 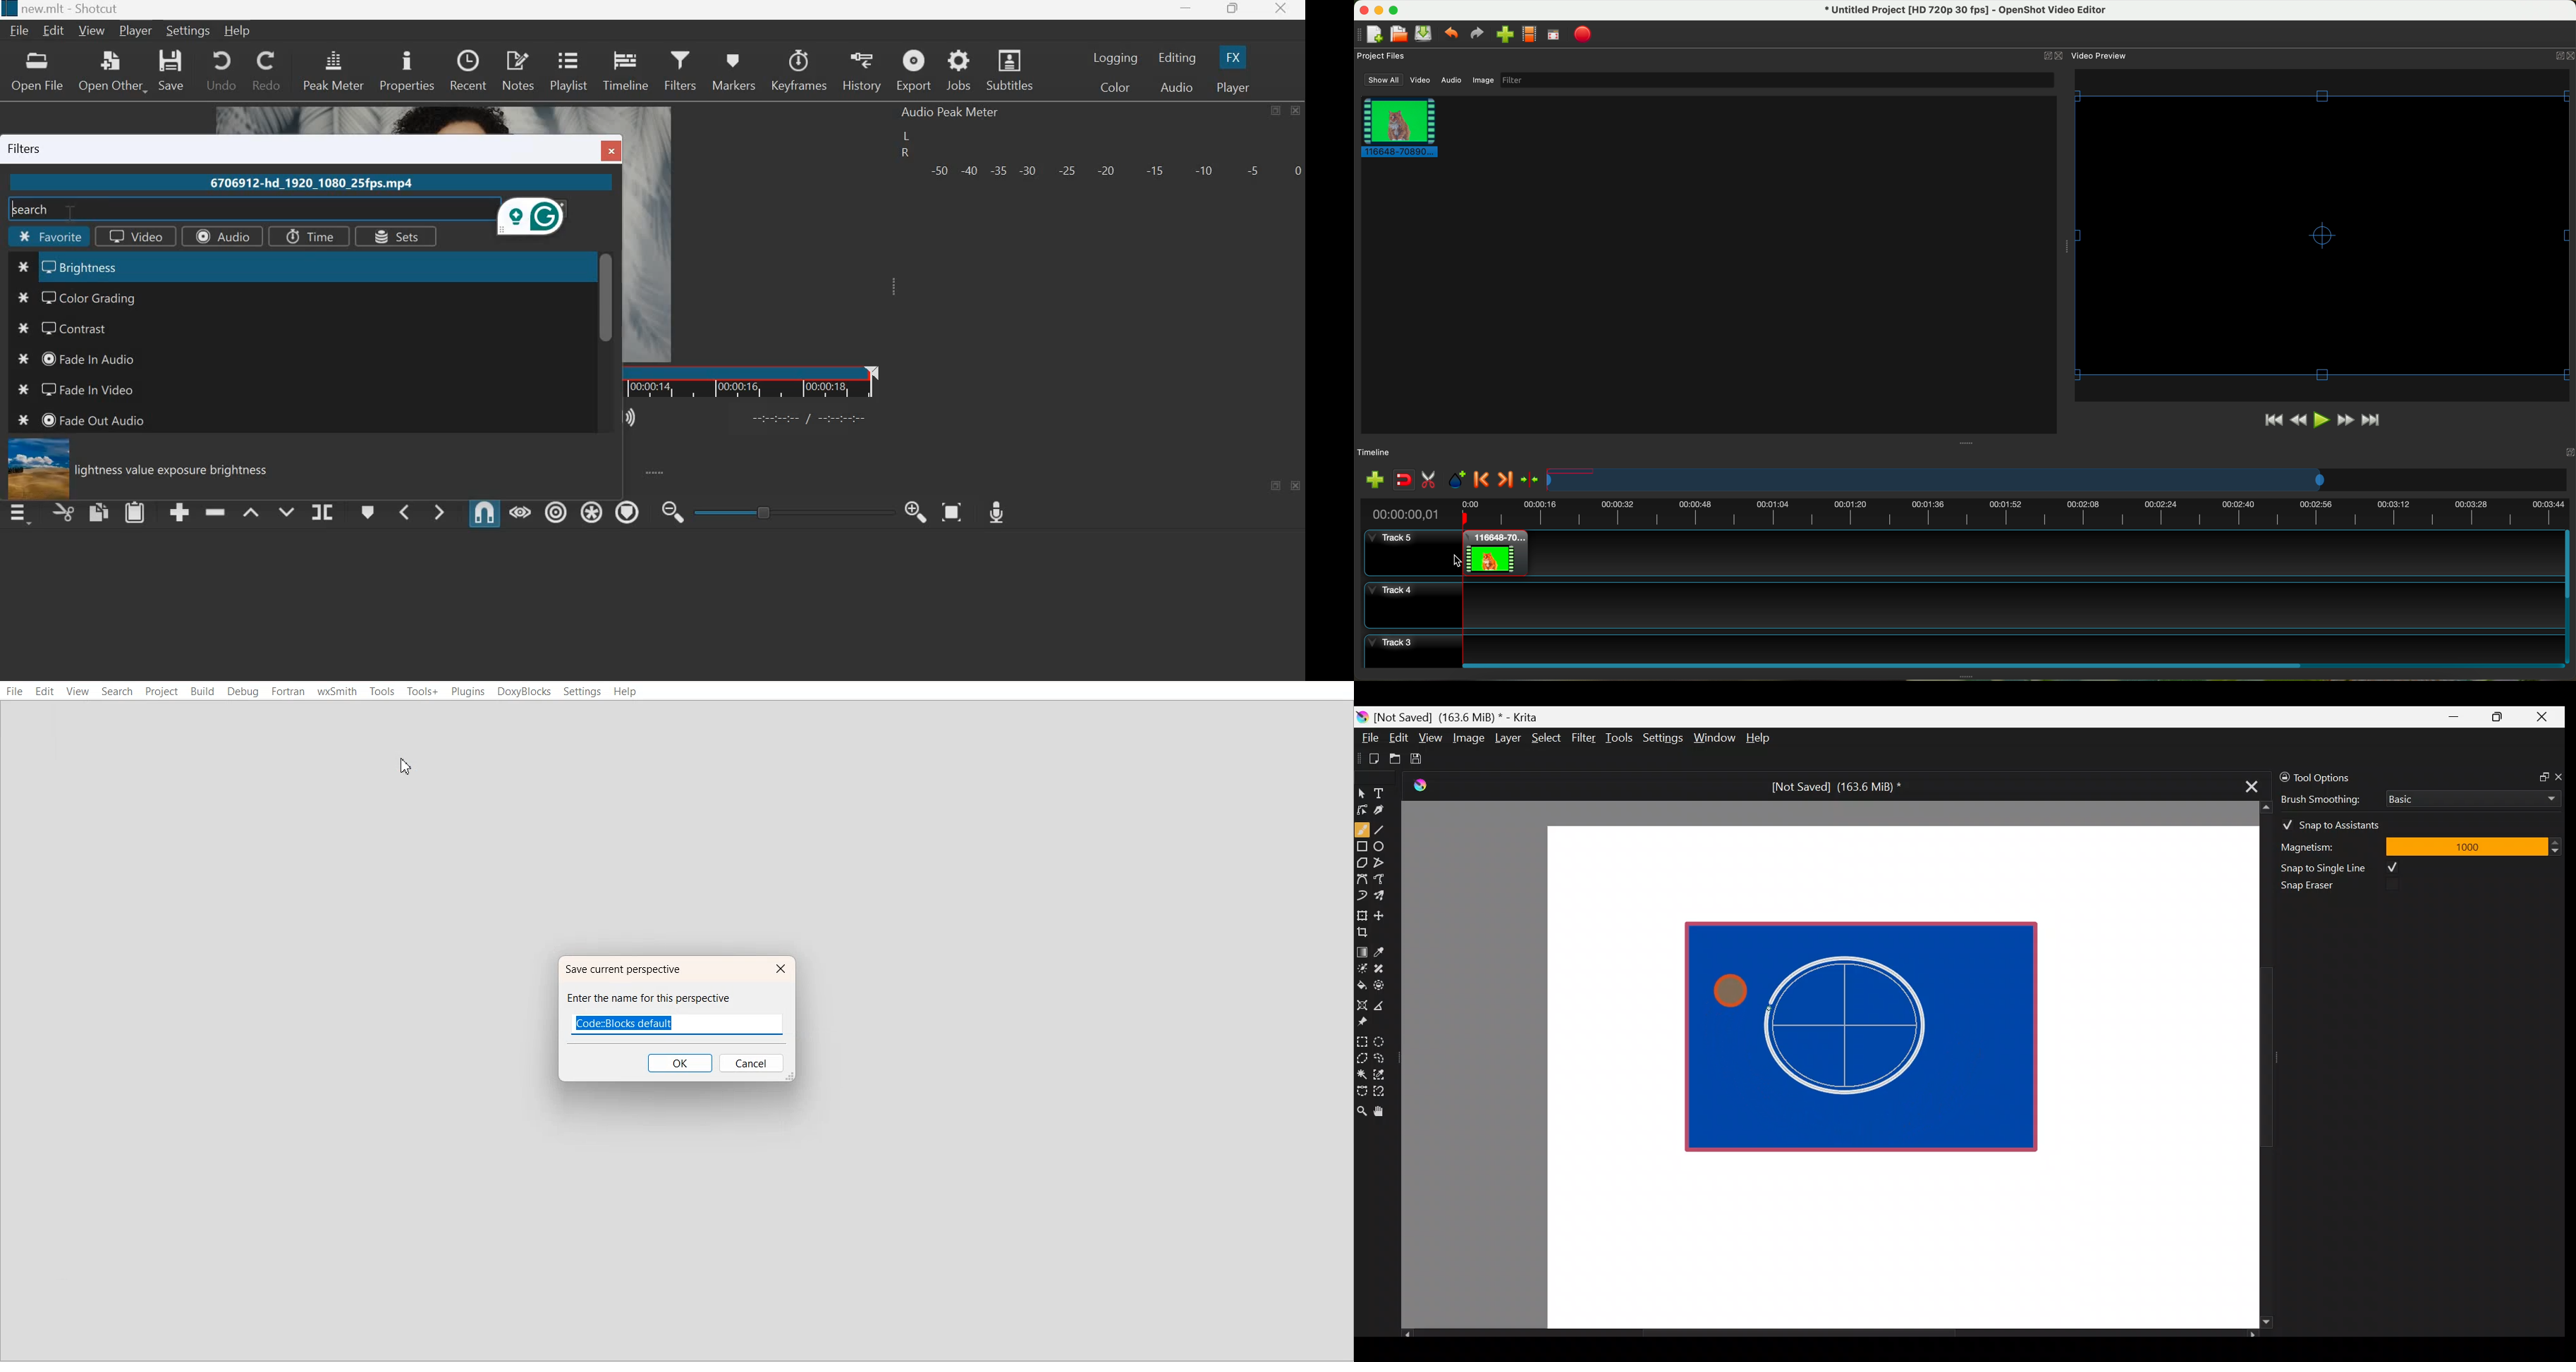 What do you see at coordinates (1116, 58) in the screenshot?
I see `Logging` at bounding box center [1116, 58].